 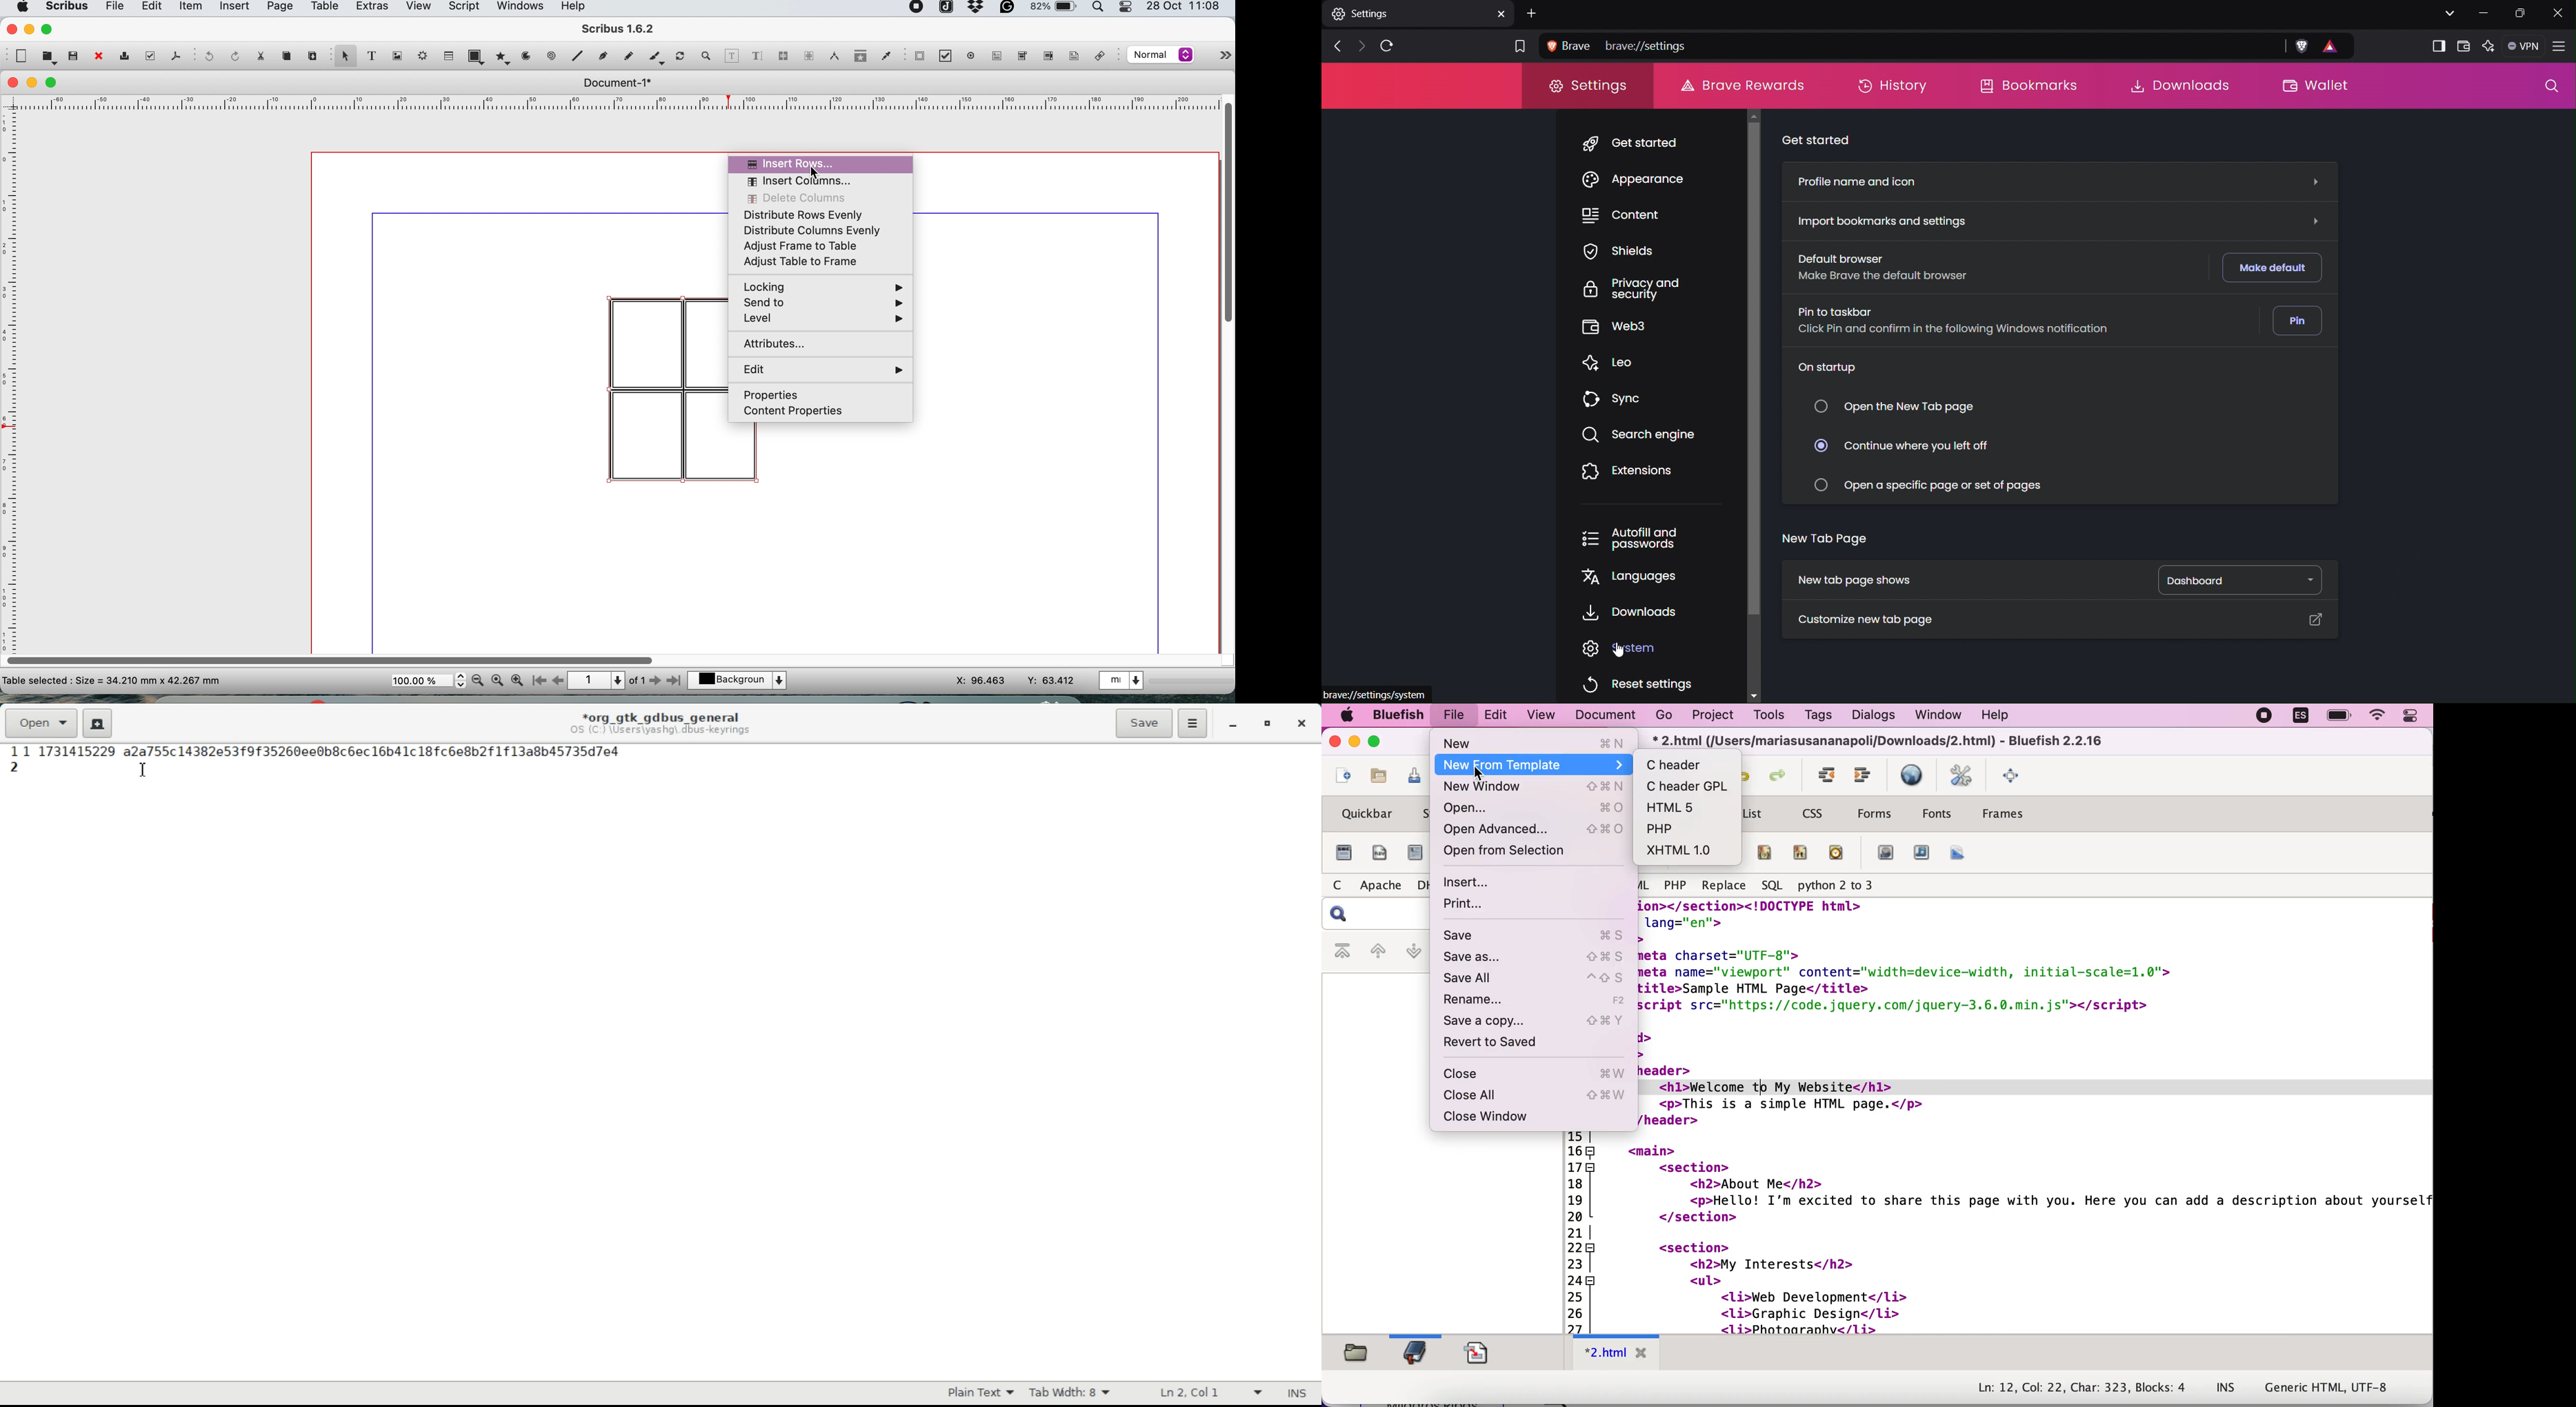 I want to click on open, so click(x=49, y=57).